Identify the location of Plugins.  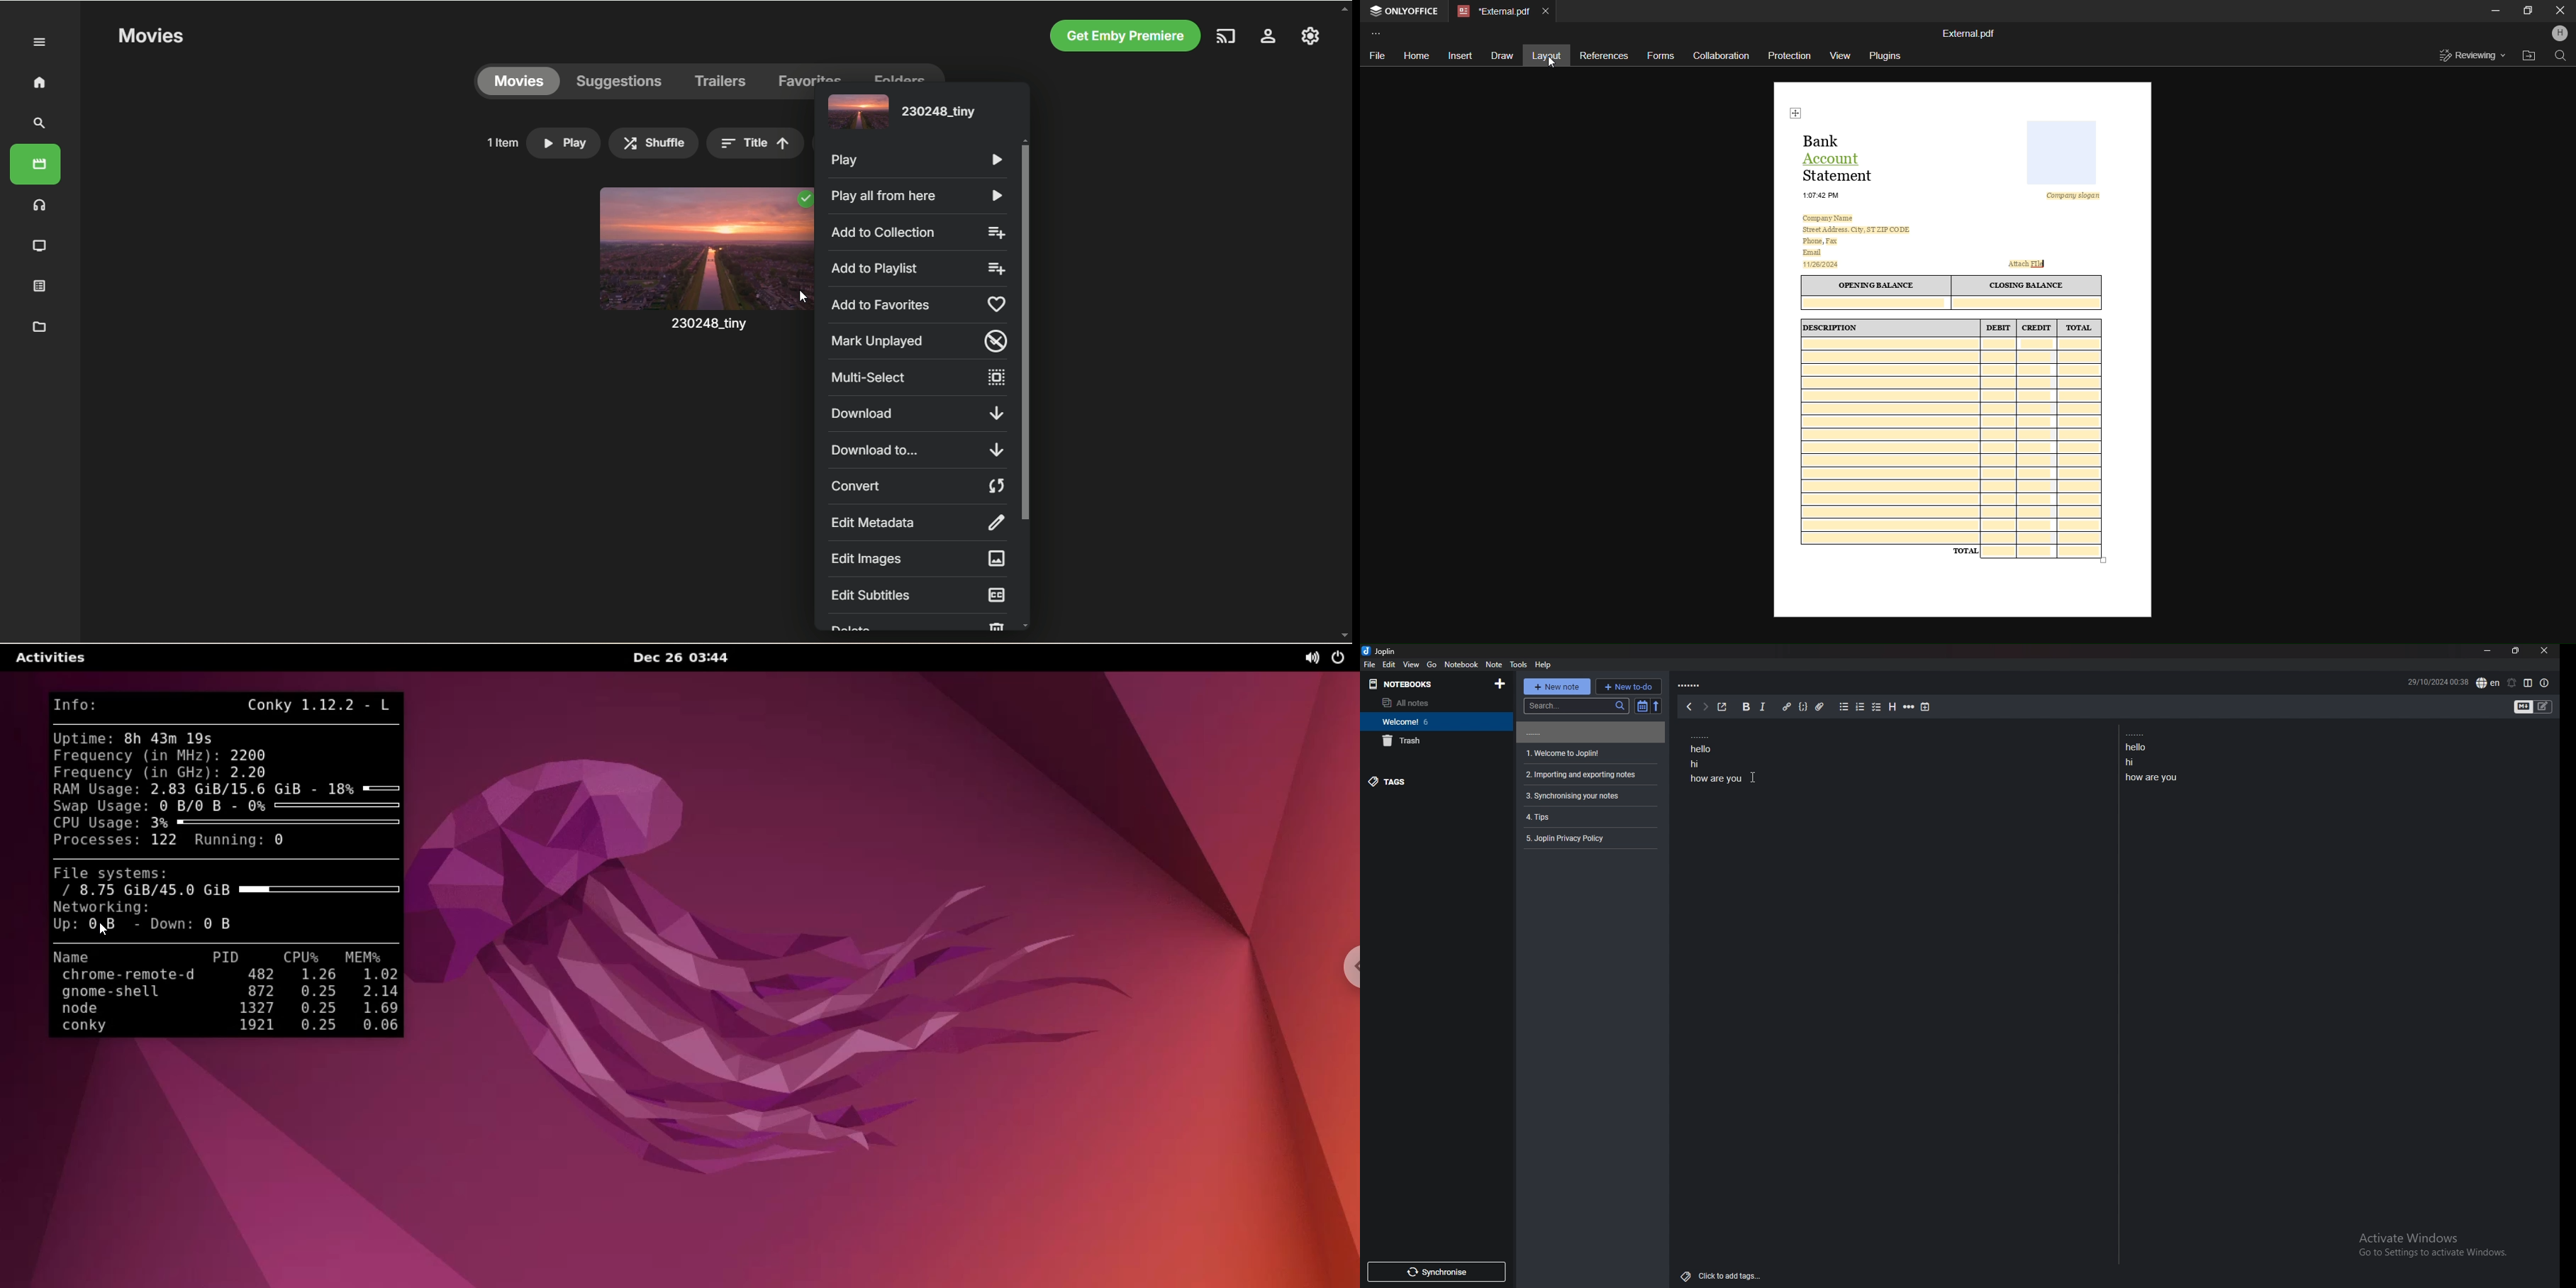
(1890, 56).